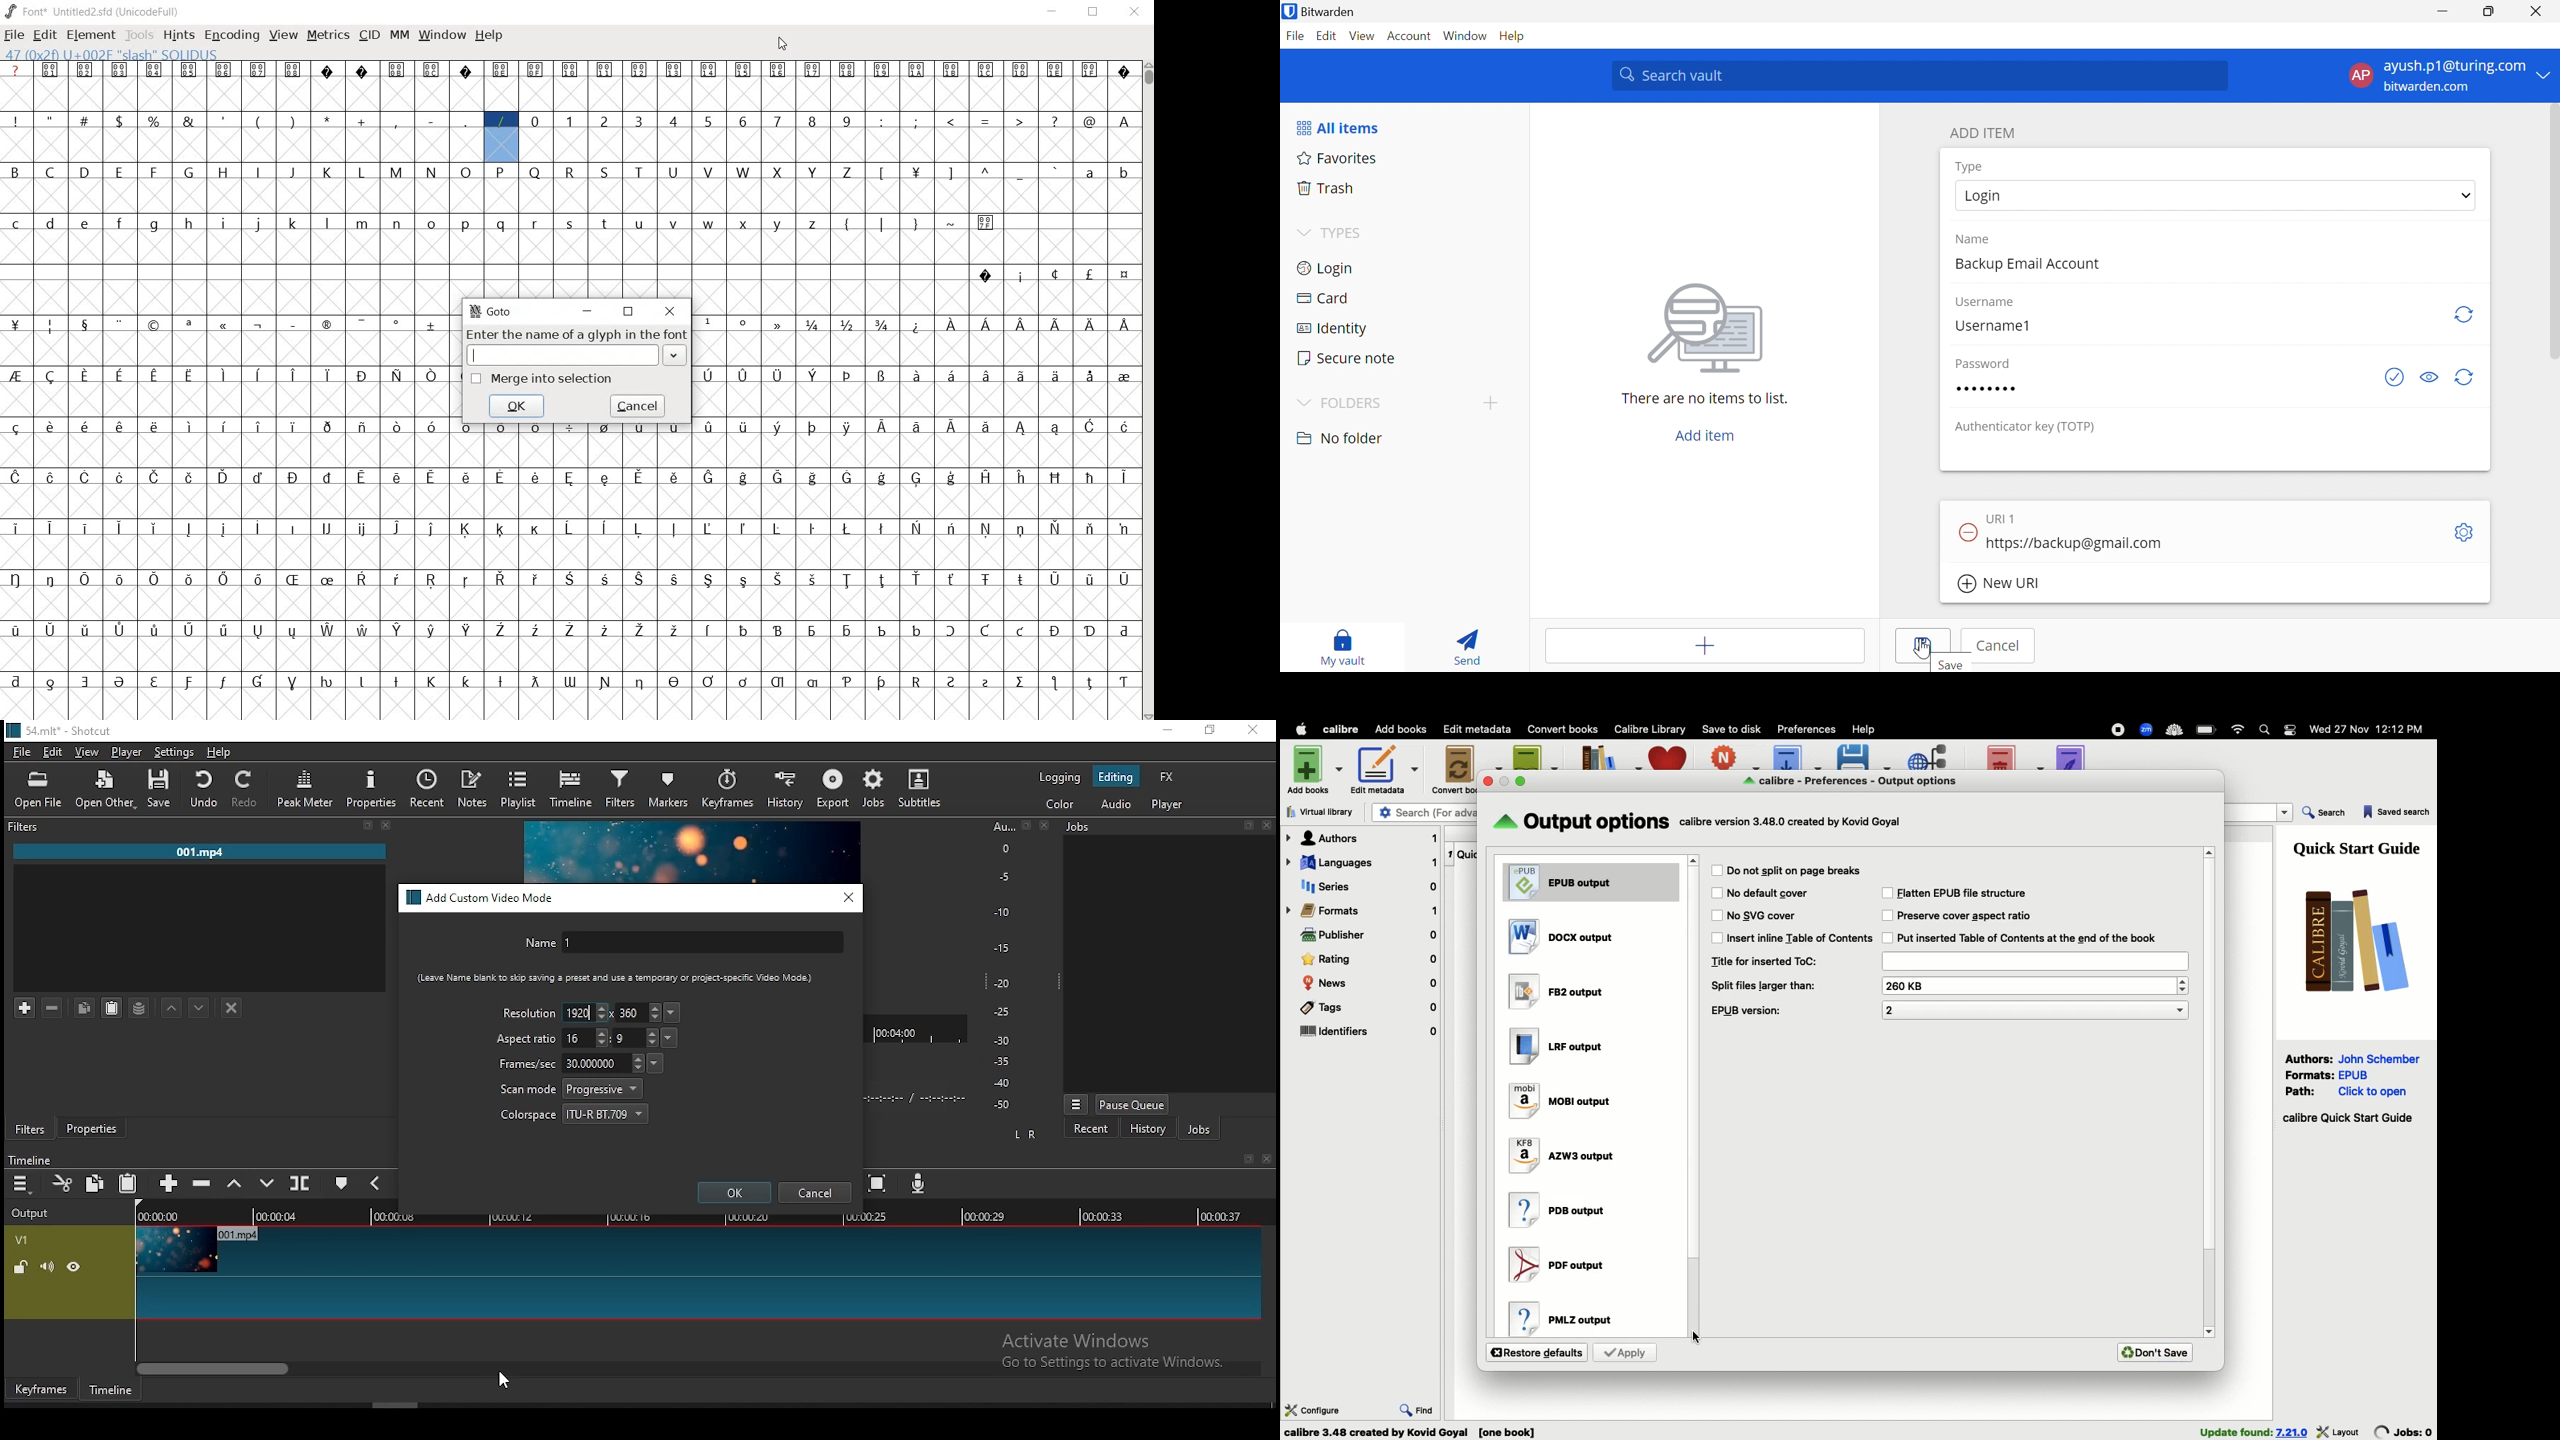 The width and height of the screenshot is (2576, 1456). What do you see at coordinates (535, 173) in the screenshot?
I see `glyph` at bounding box center [535, 173].